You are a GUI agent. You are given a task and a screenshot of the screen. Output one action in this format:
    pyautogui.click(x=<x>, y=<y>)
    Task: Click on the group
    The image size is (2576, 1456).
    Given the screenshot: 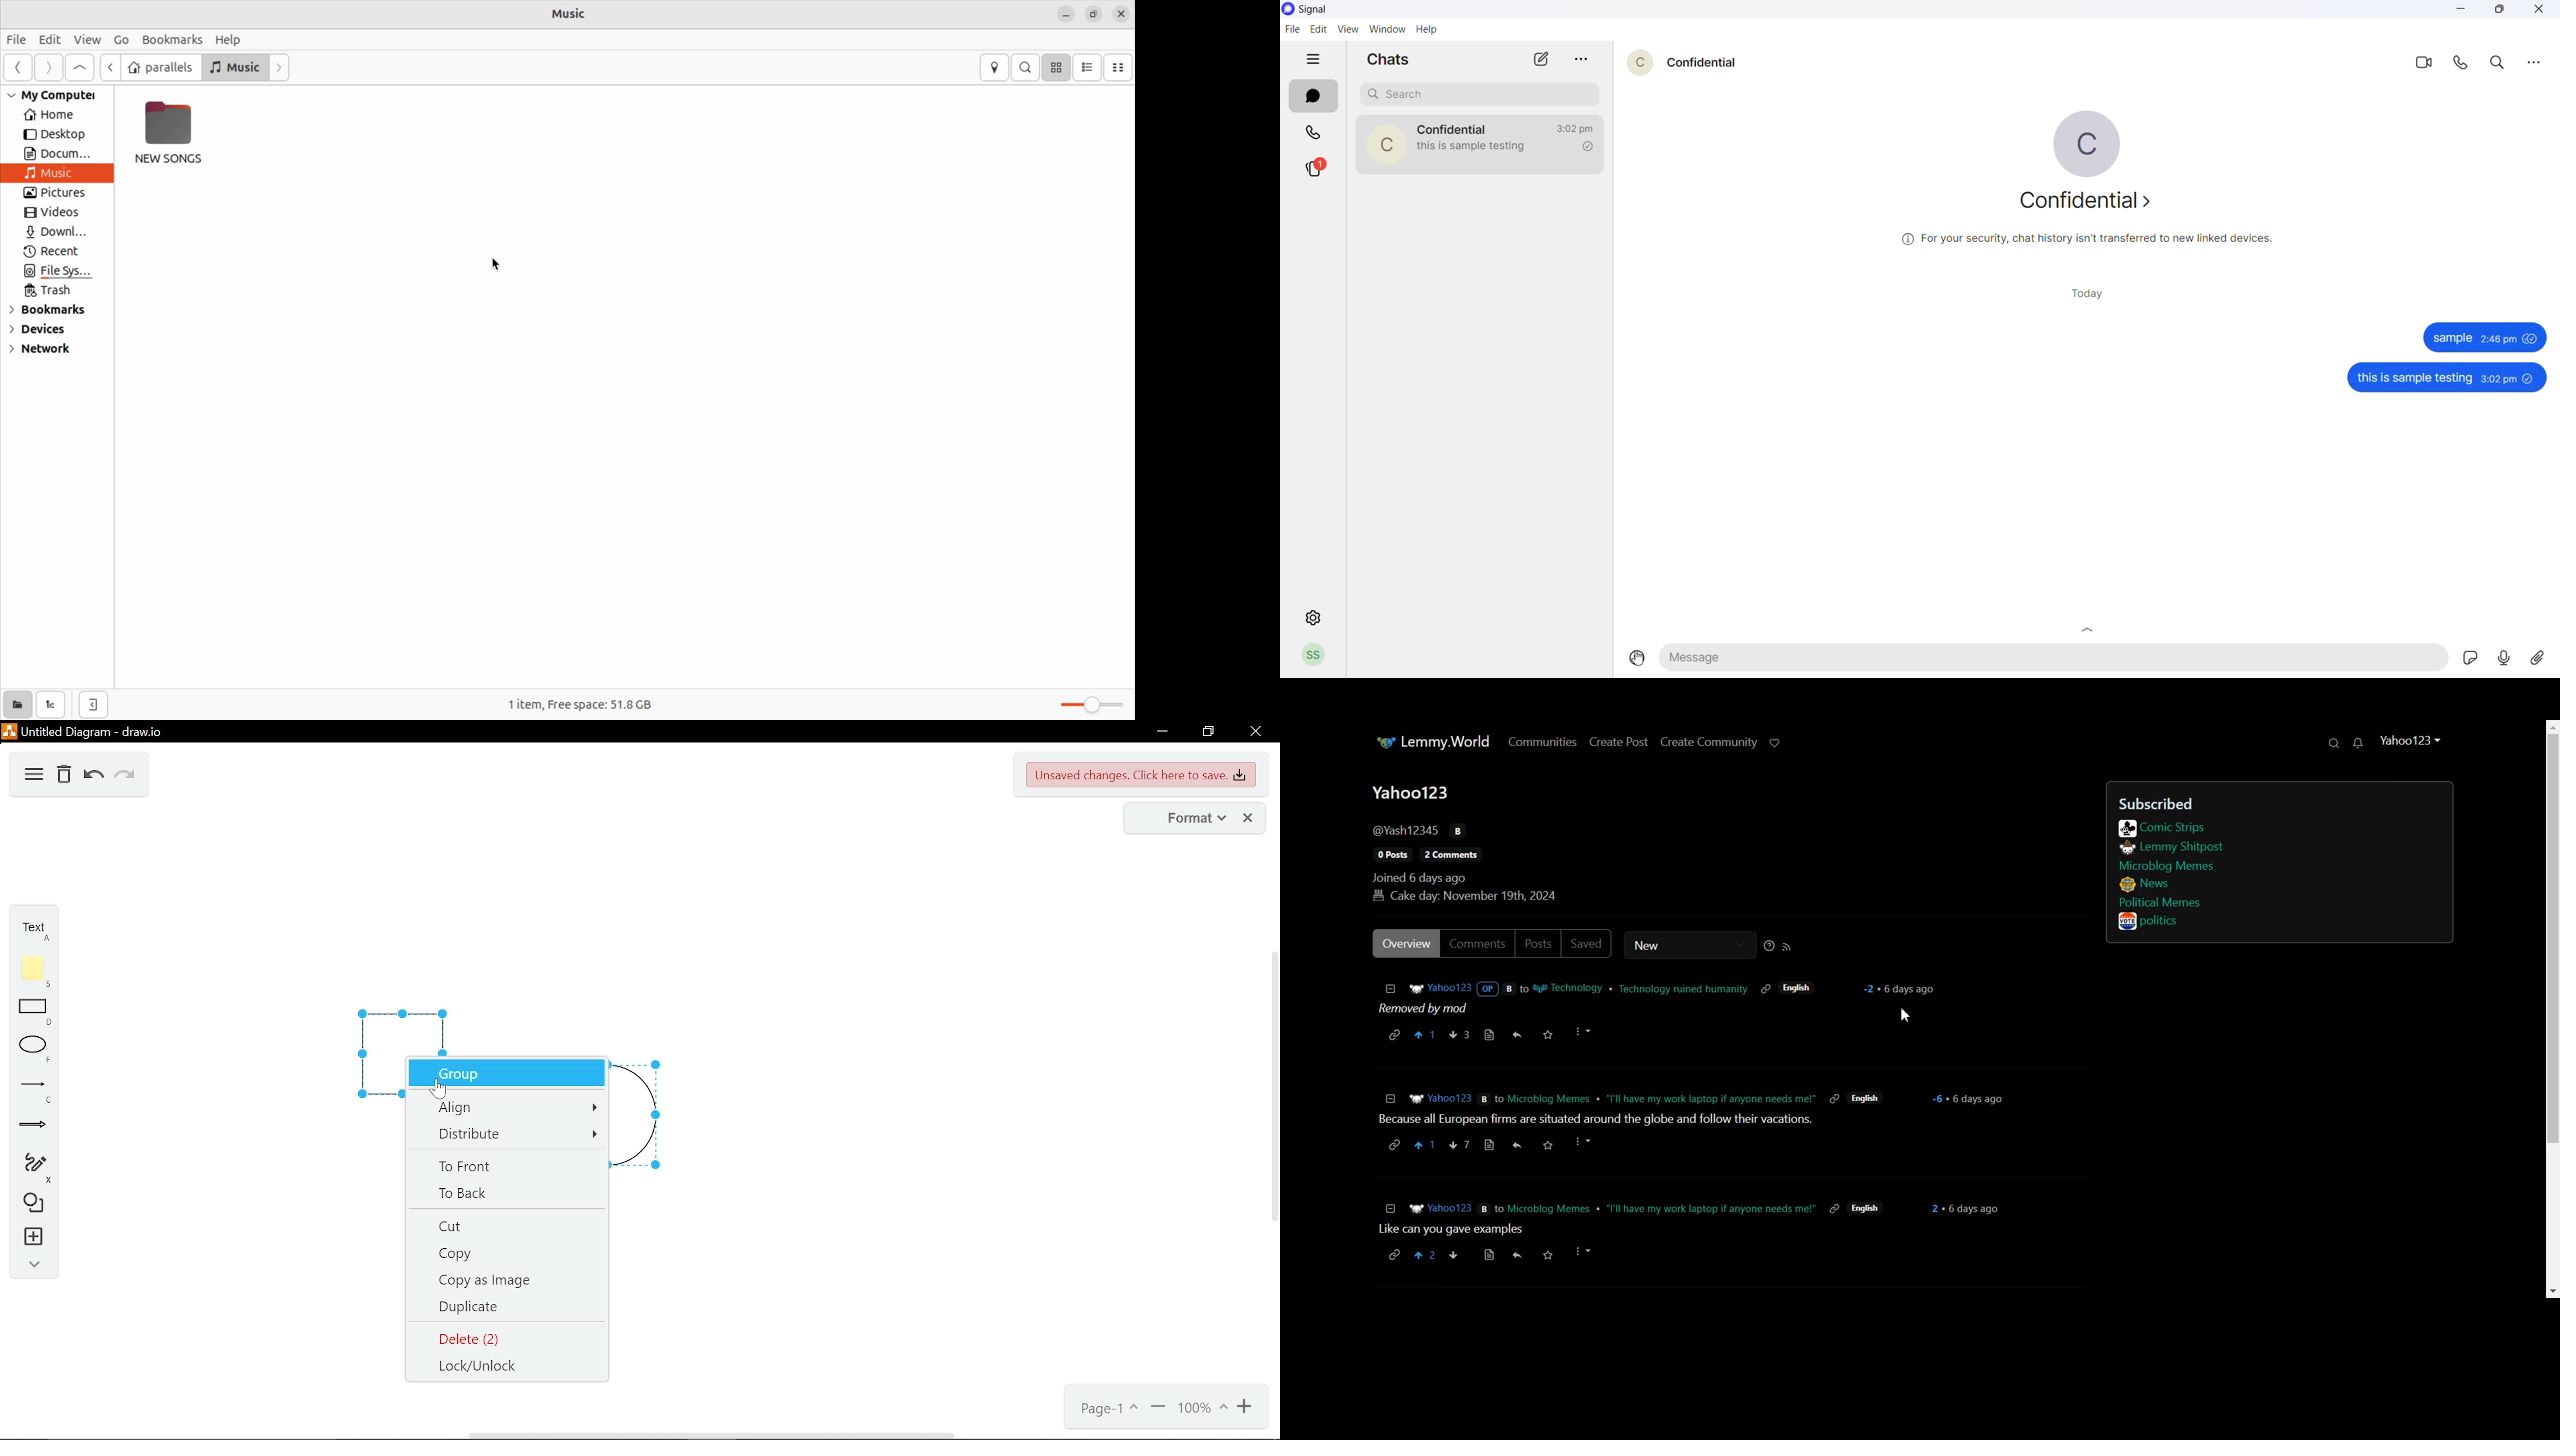 What is the action you would take?
    pyautogui.click(x=509, y=1073)
    